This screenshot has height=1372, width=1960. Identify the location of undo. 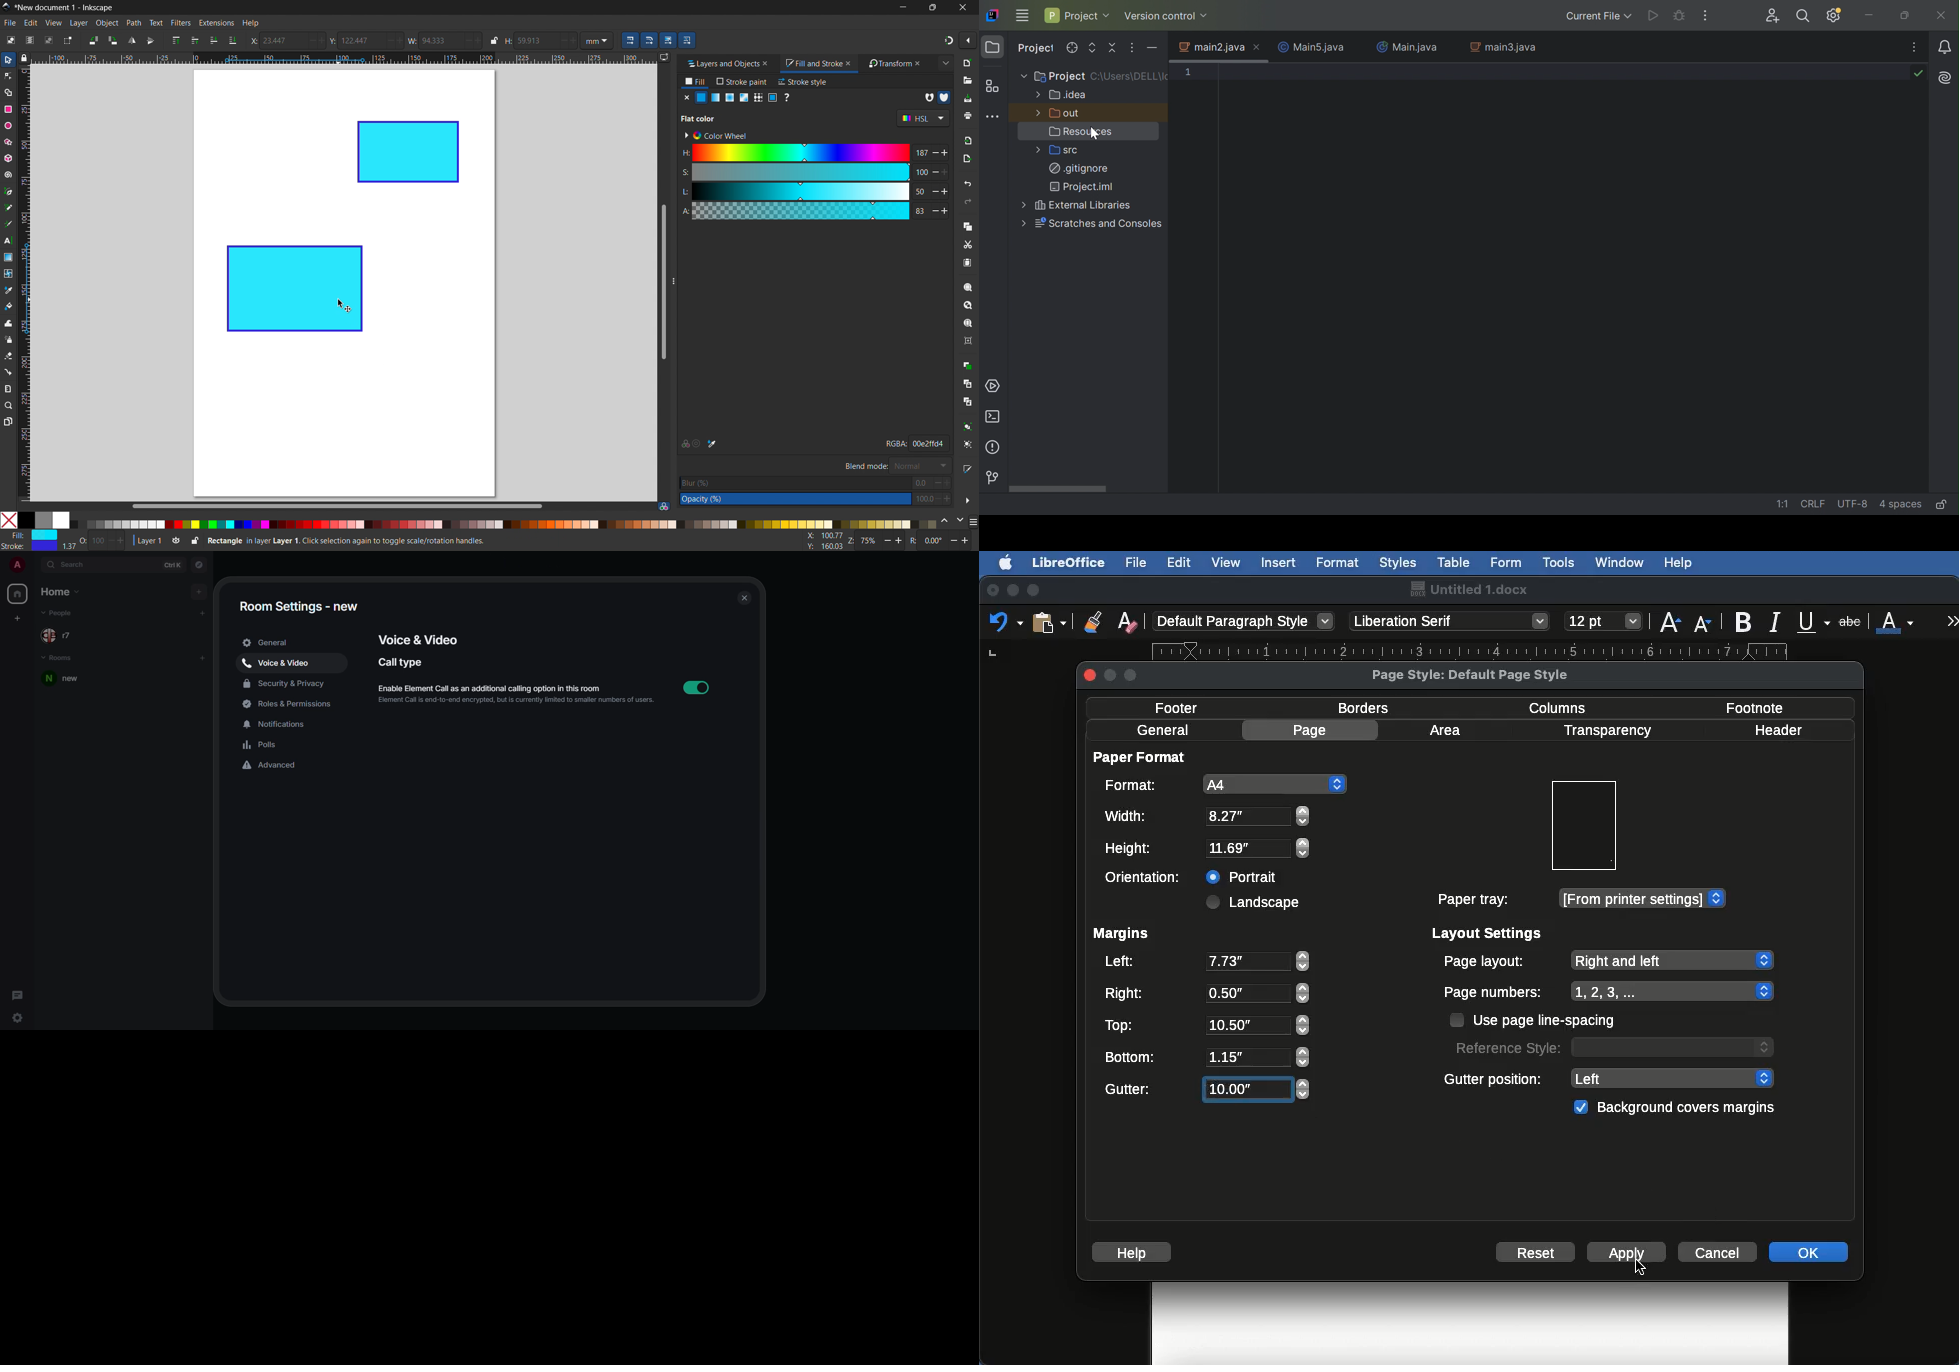
(969, 183).